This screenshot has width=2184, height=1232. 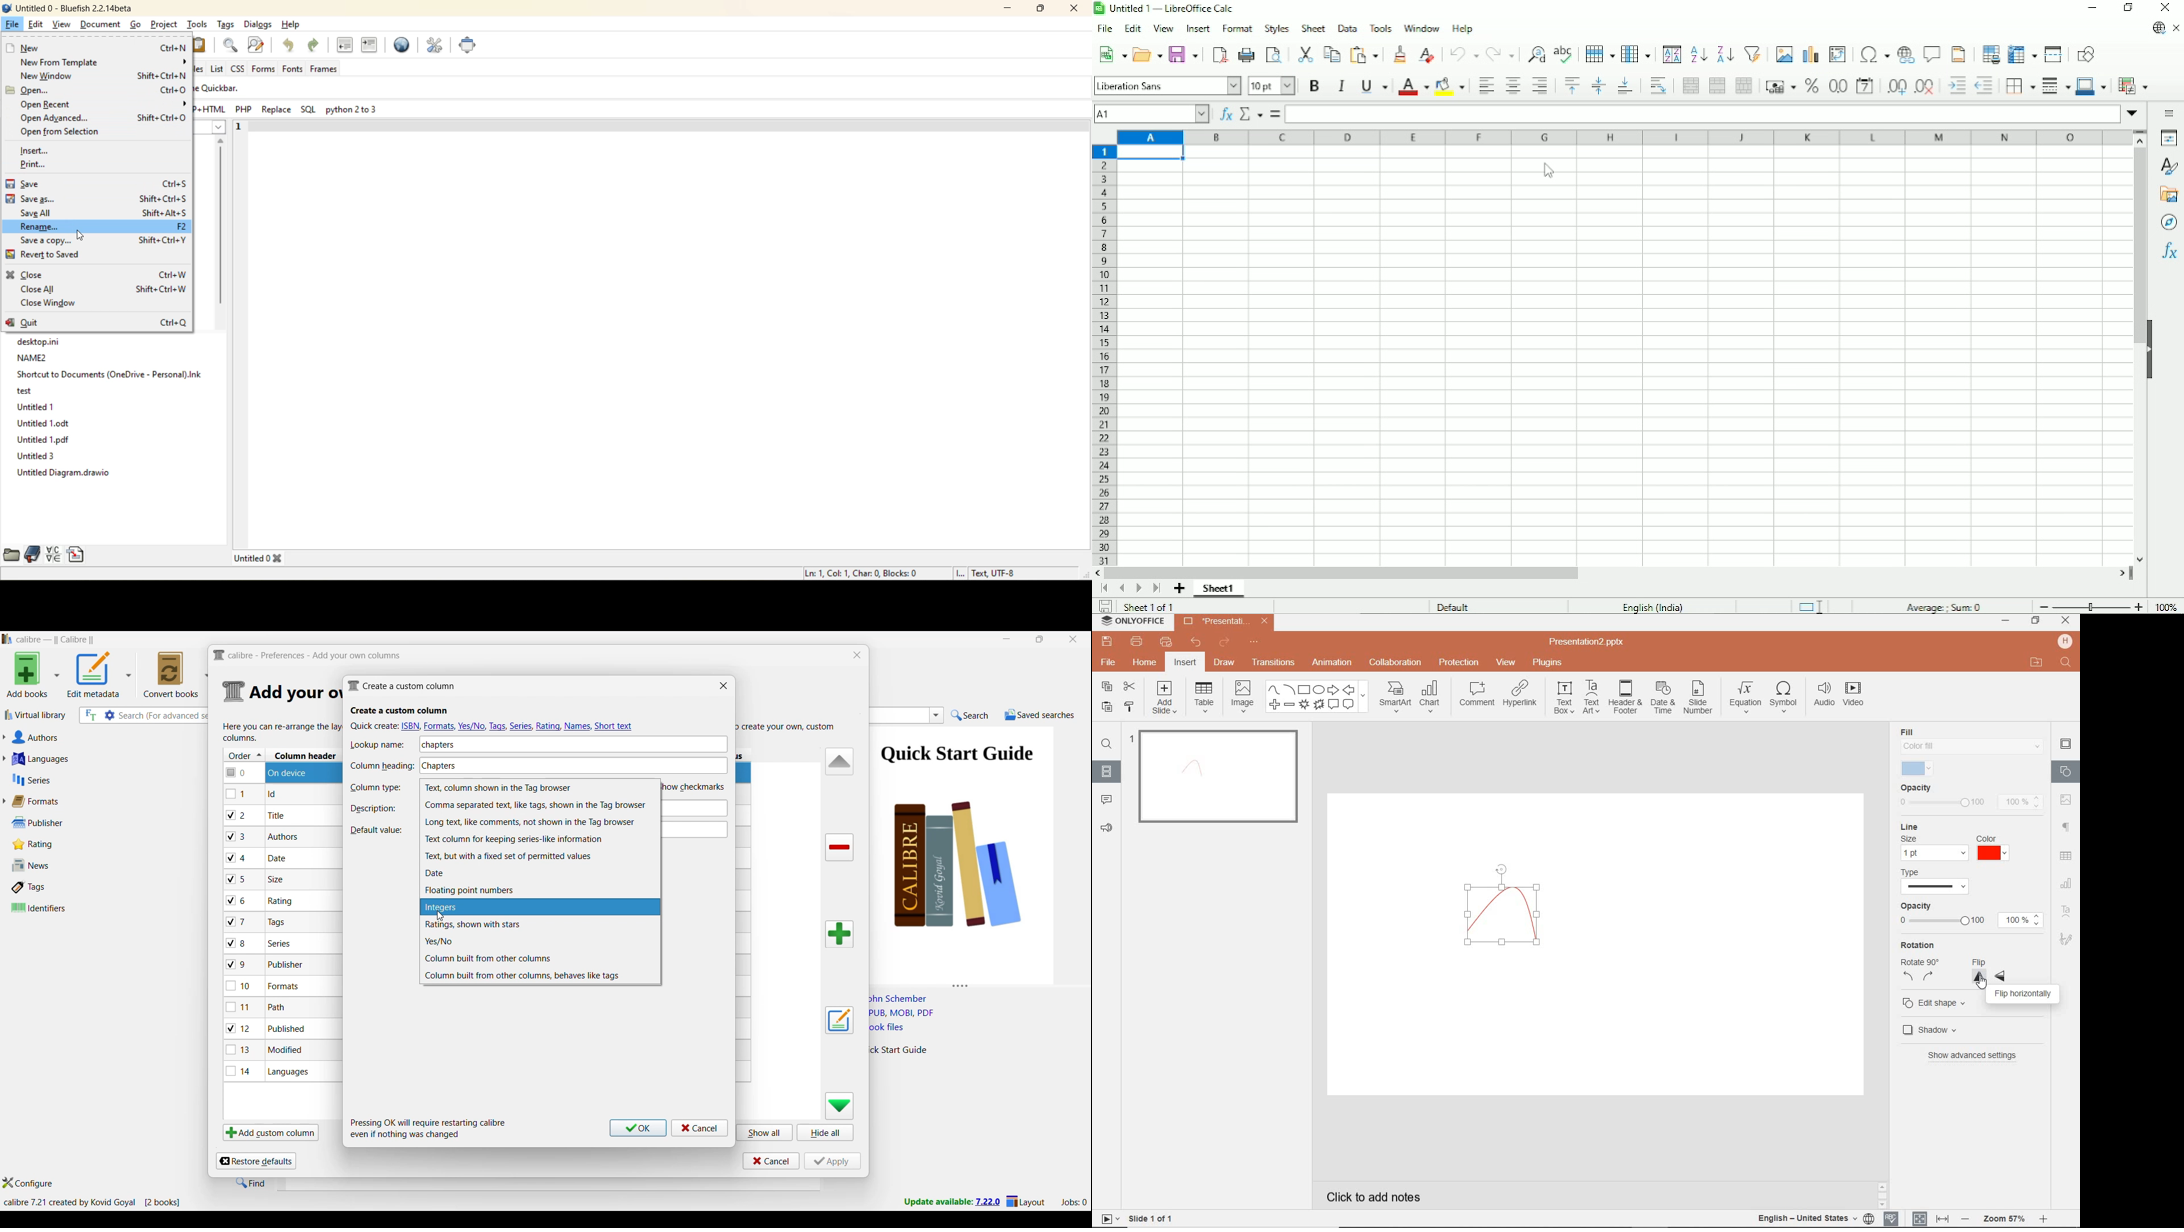 What do you see at coordinates (1624, 137) in the screenshot?
I see `Column headings` at bounding box center [1624, 137].